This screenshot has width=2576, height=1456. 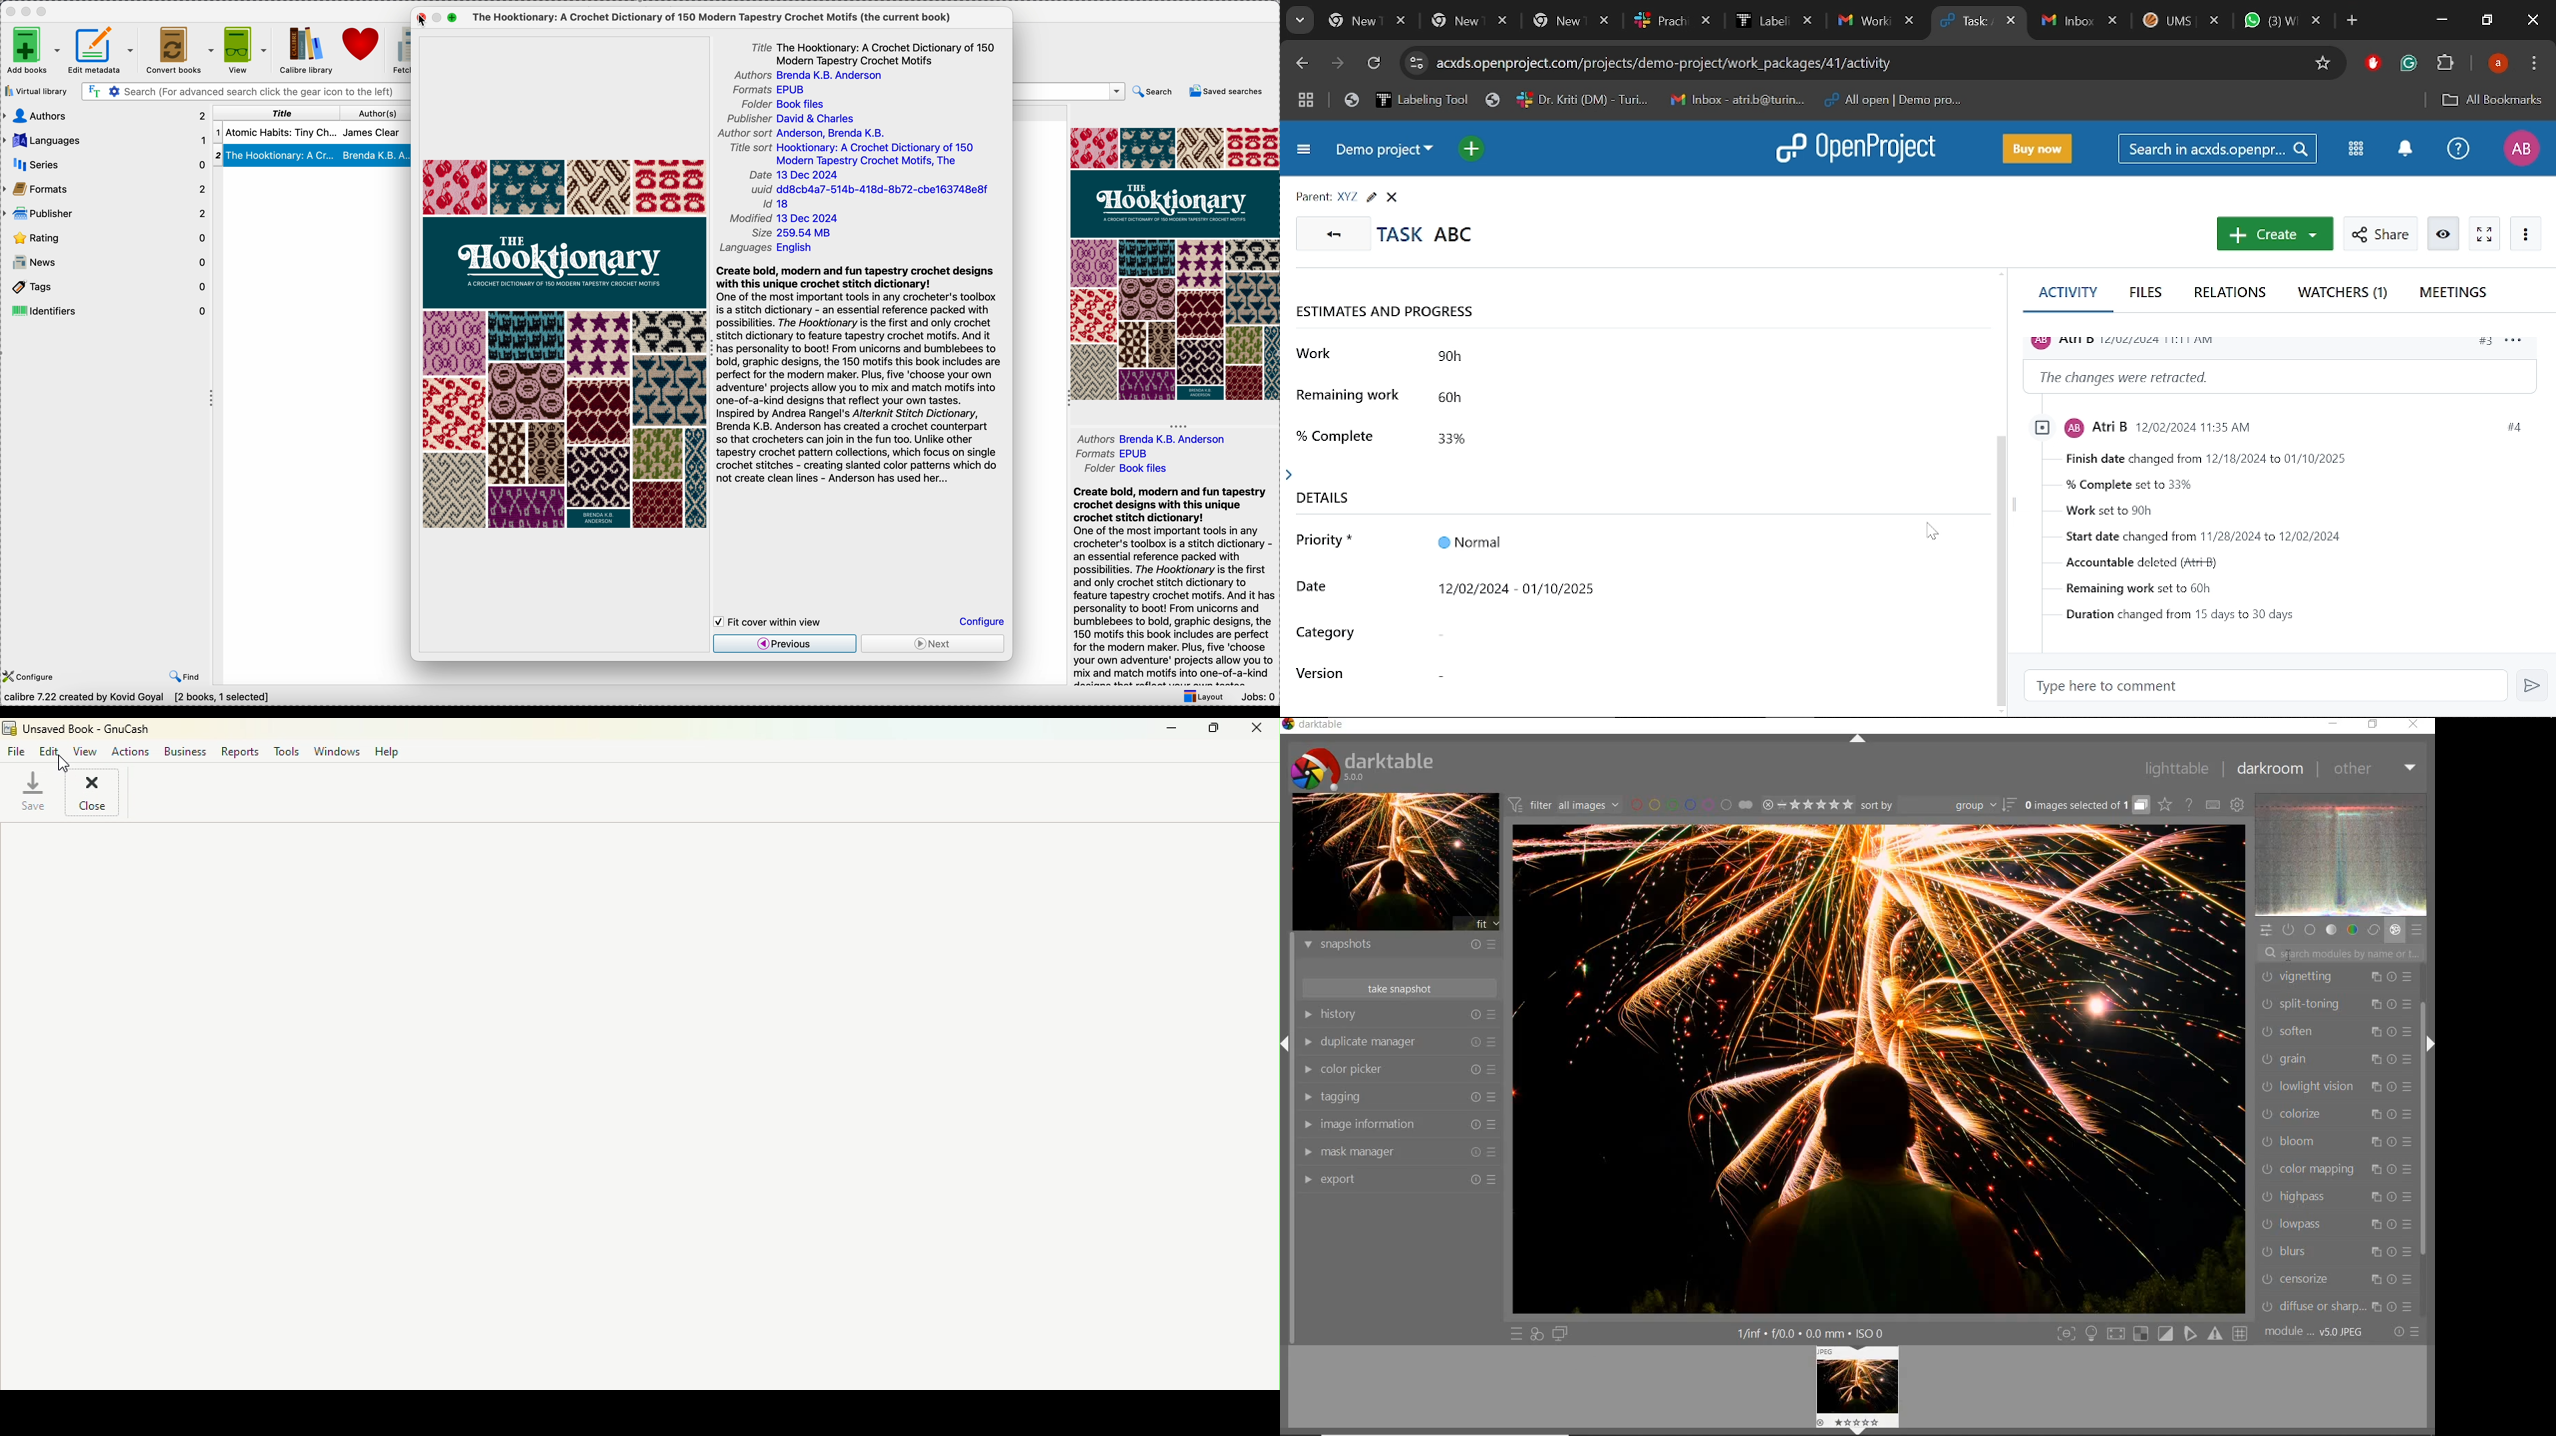 What do you see at coordinates (106, 117) in the screenshot?
I see `authors` at bounding box center [106, 117].